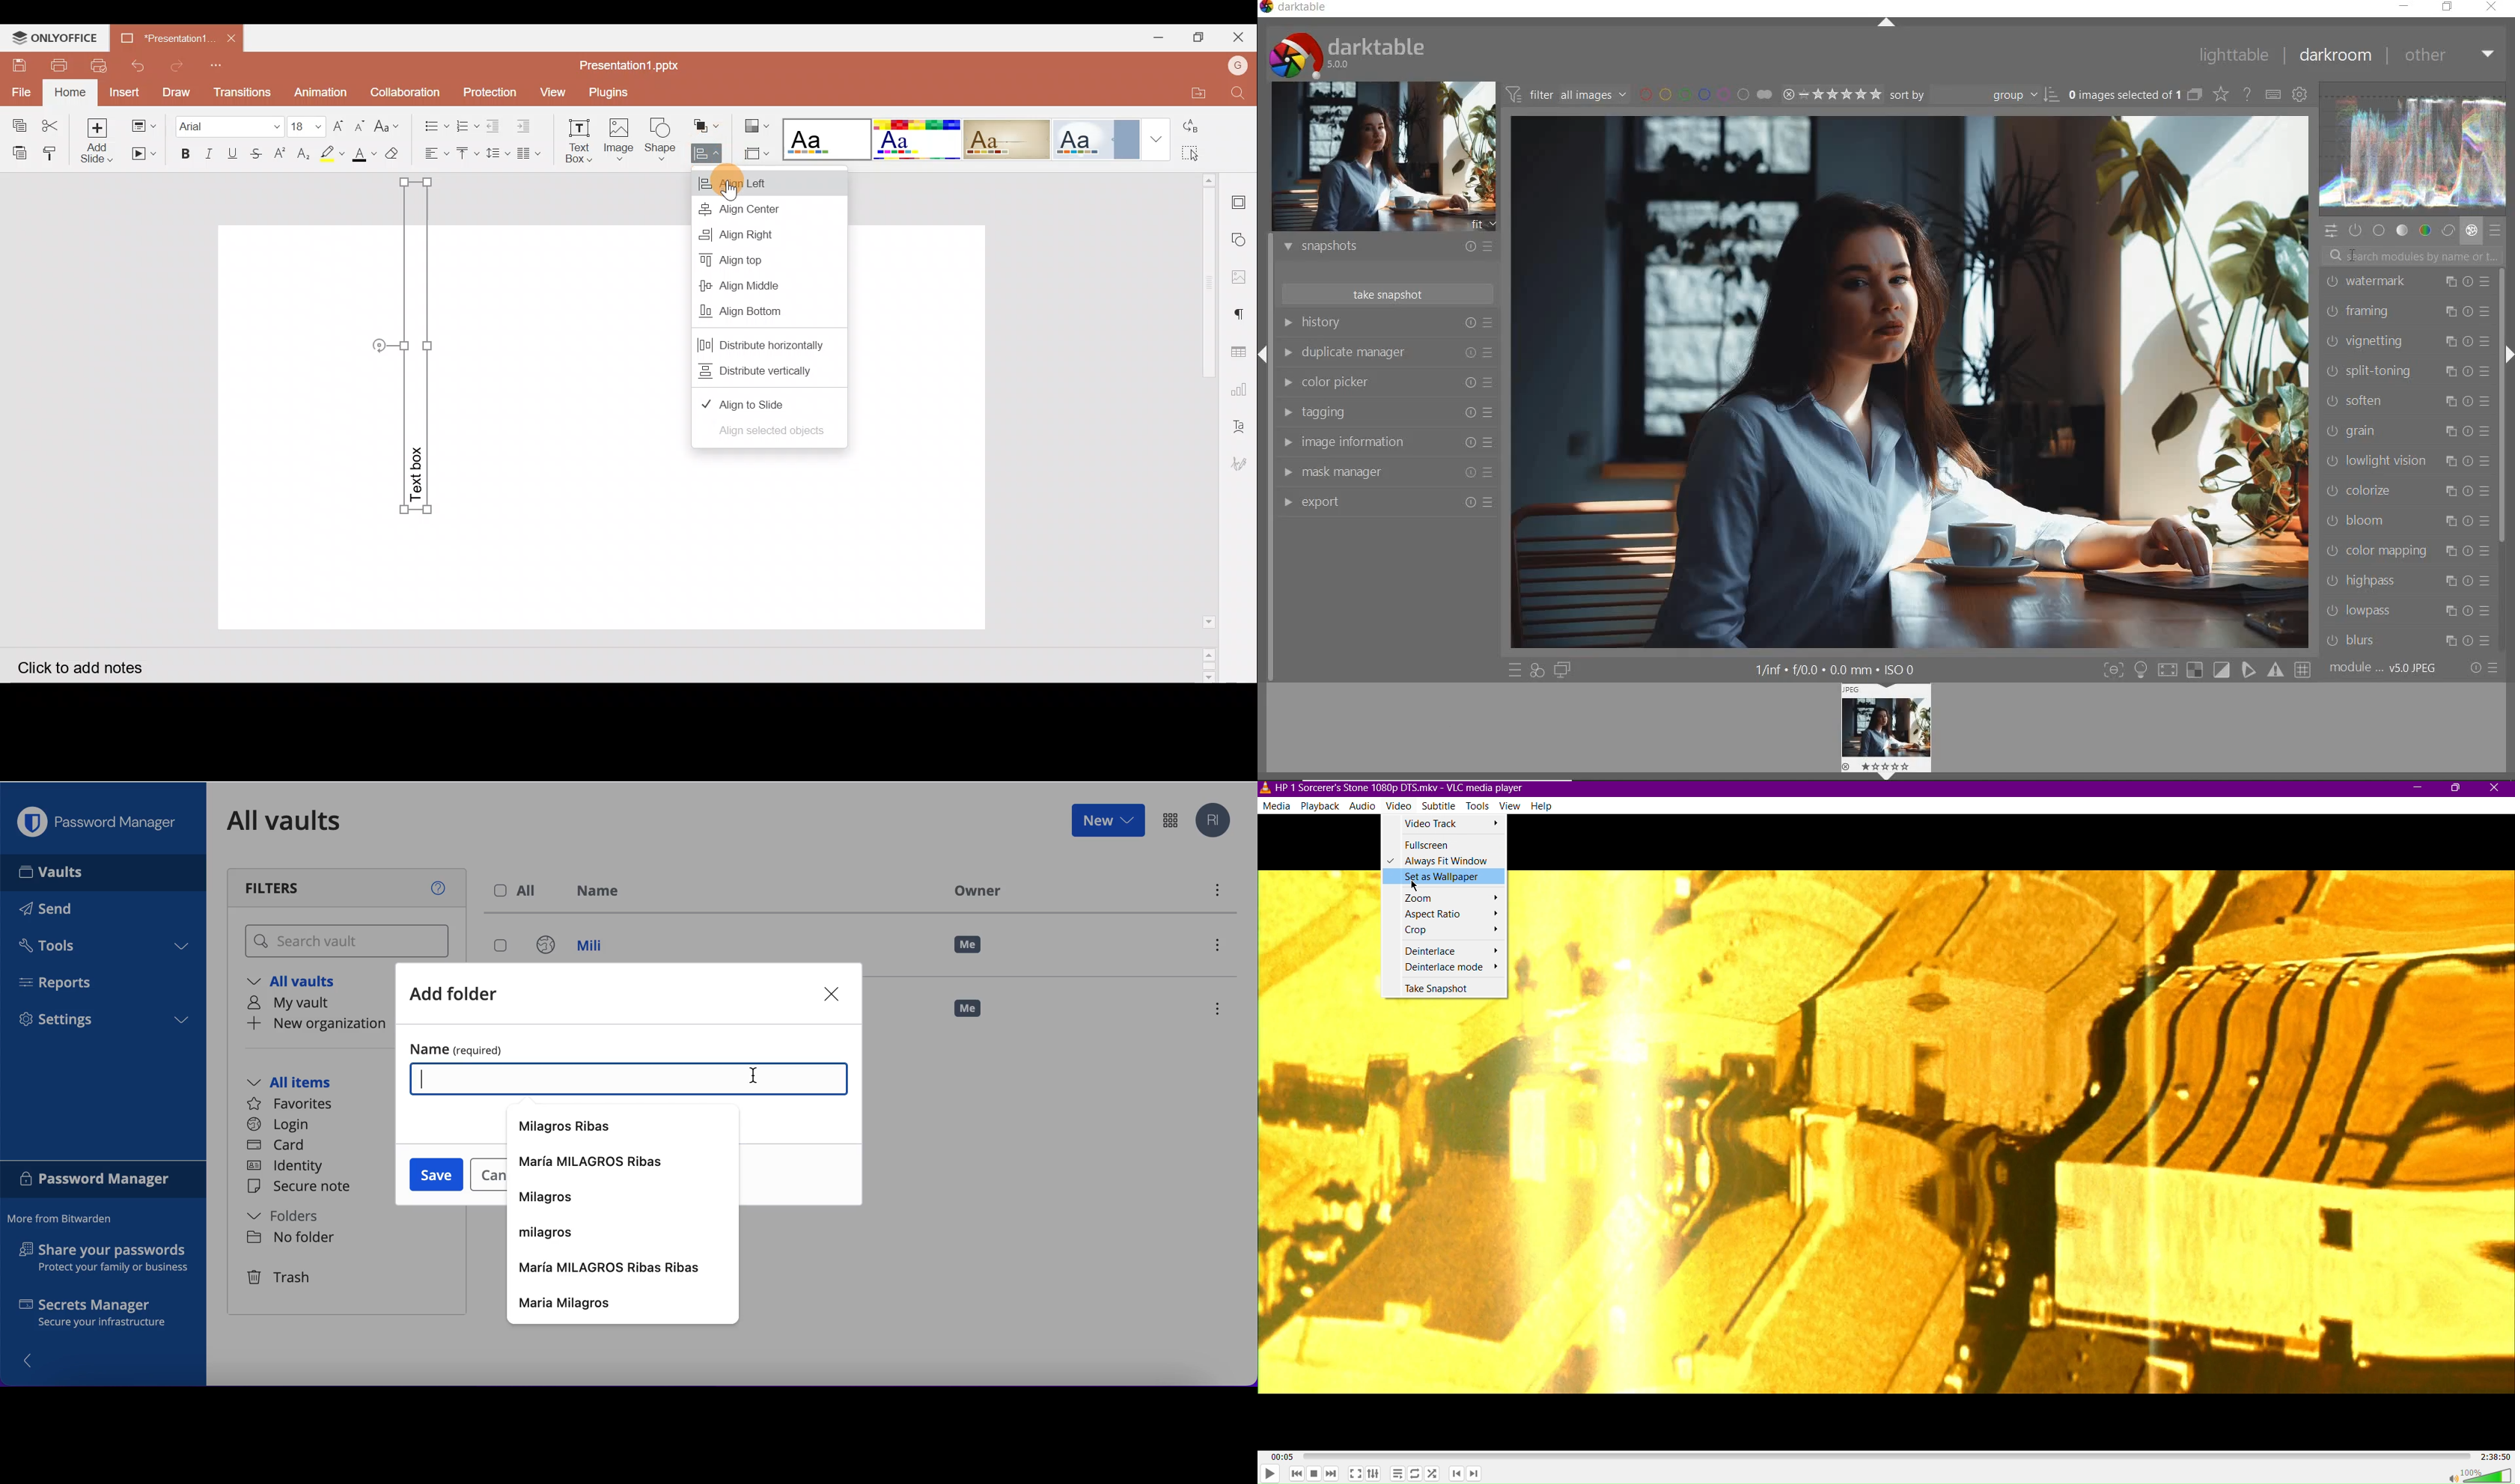  What do you see at coordinates (2356, 230) in the screenshot?
I see `show only active module` at bounding box center [2356, 230].